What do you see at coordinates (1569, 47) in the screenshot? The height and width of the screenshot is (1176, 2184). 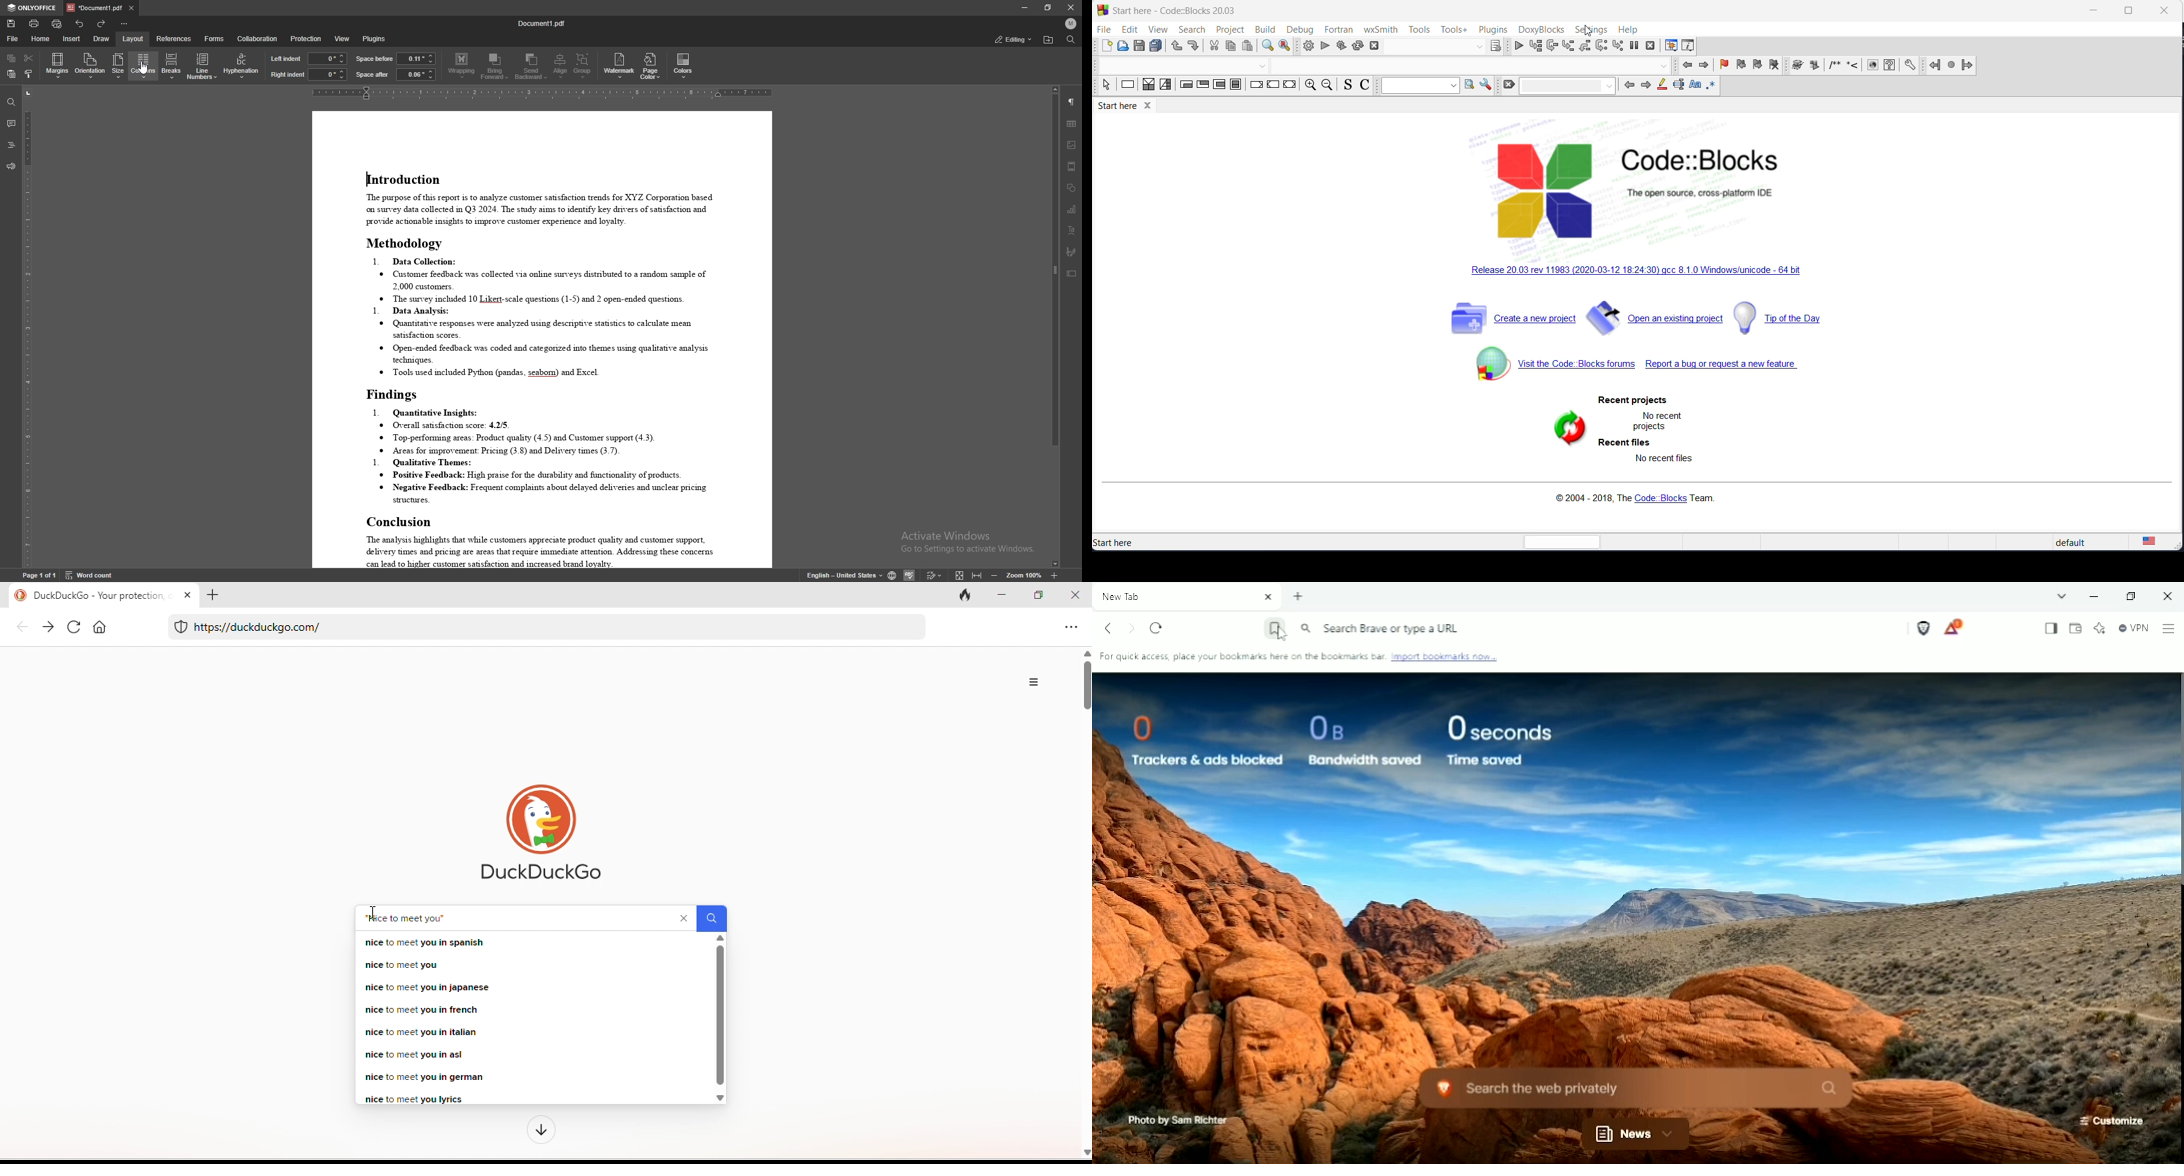 I see `step into` at bounding box center [1569, 47].